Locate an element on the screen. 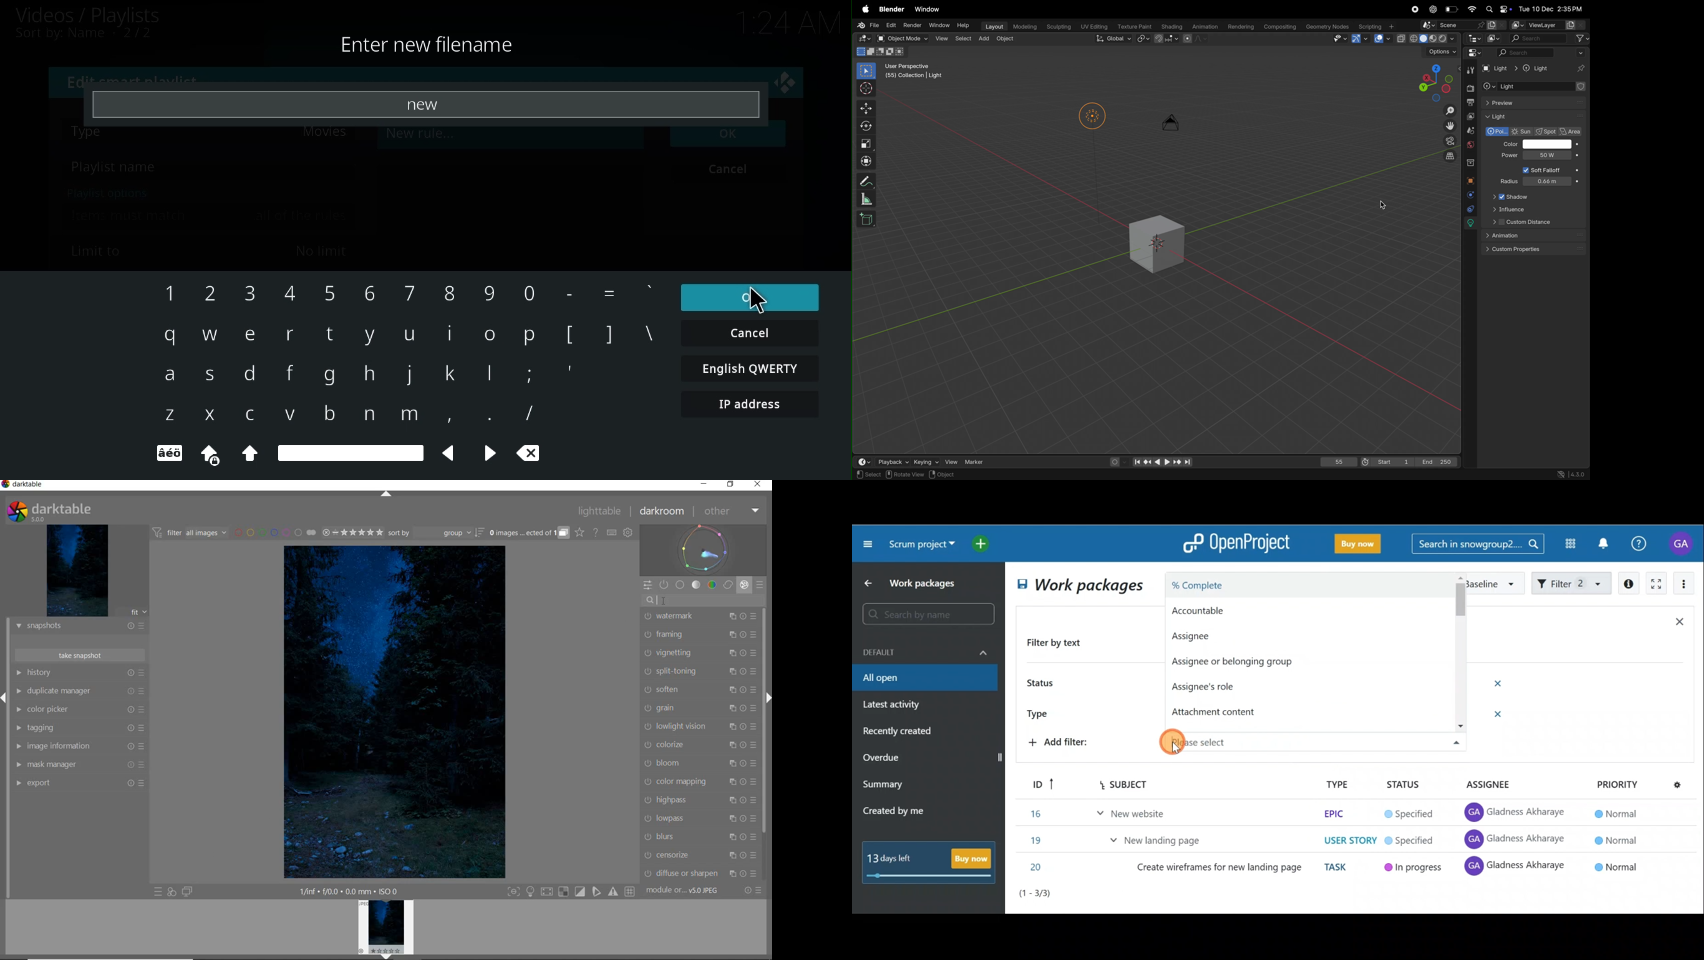 Image resolution: width=1708 pixels, height=980 pixels. v is located at coordinates (289, 413).